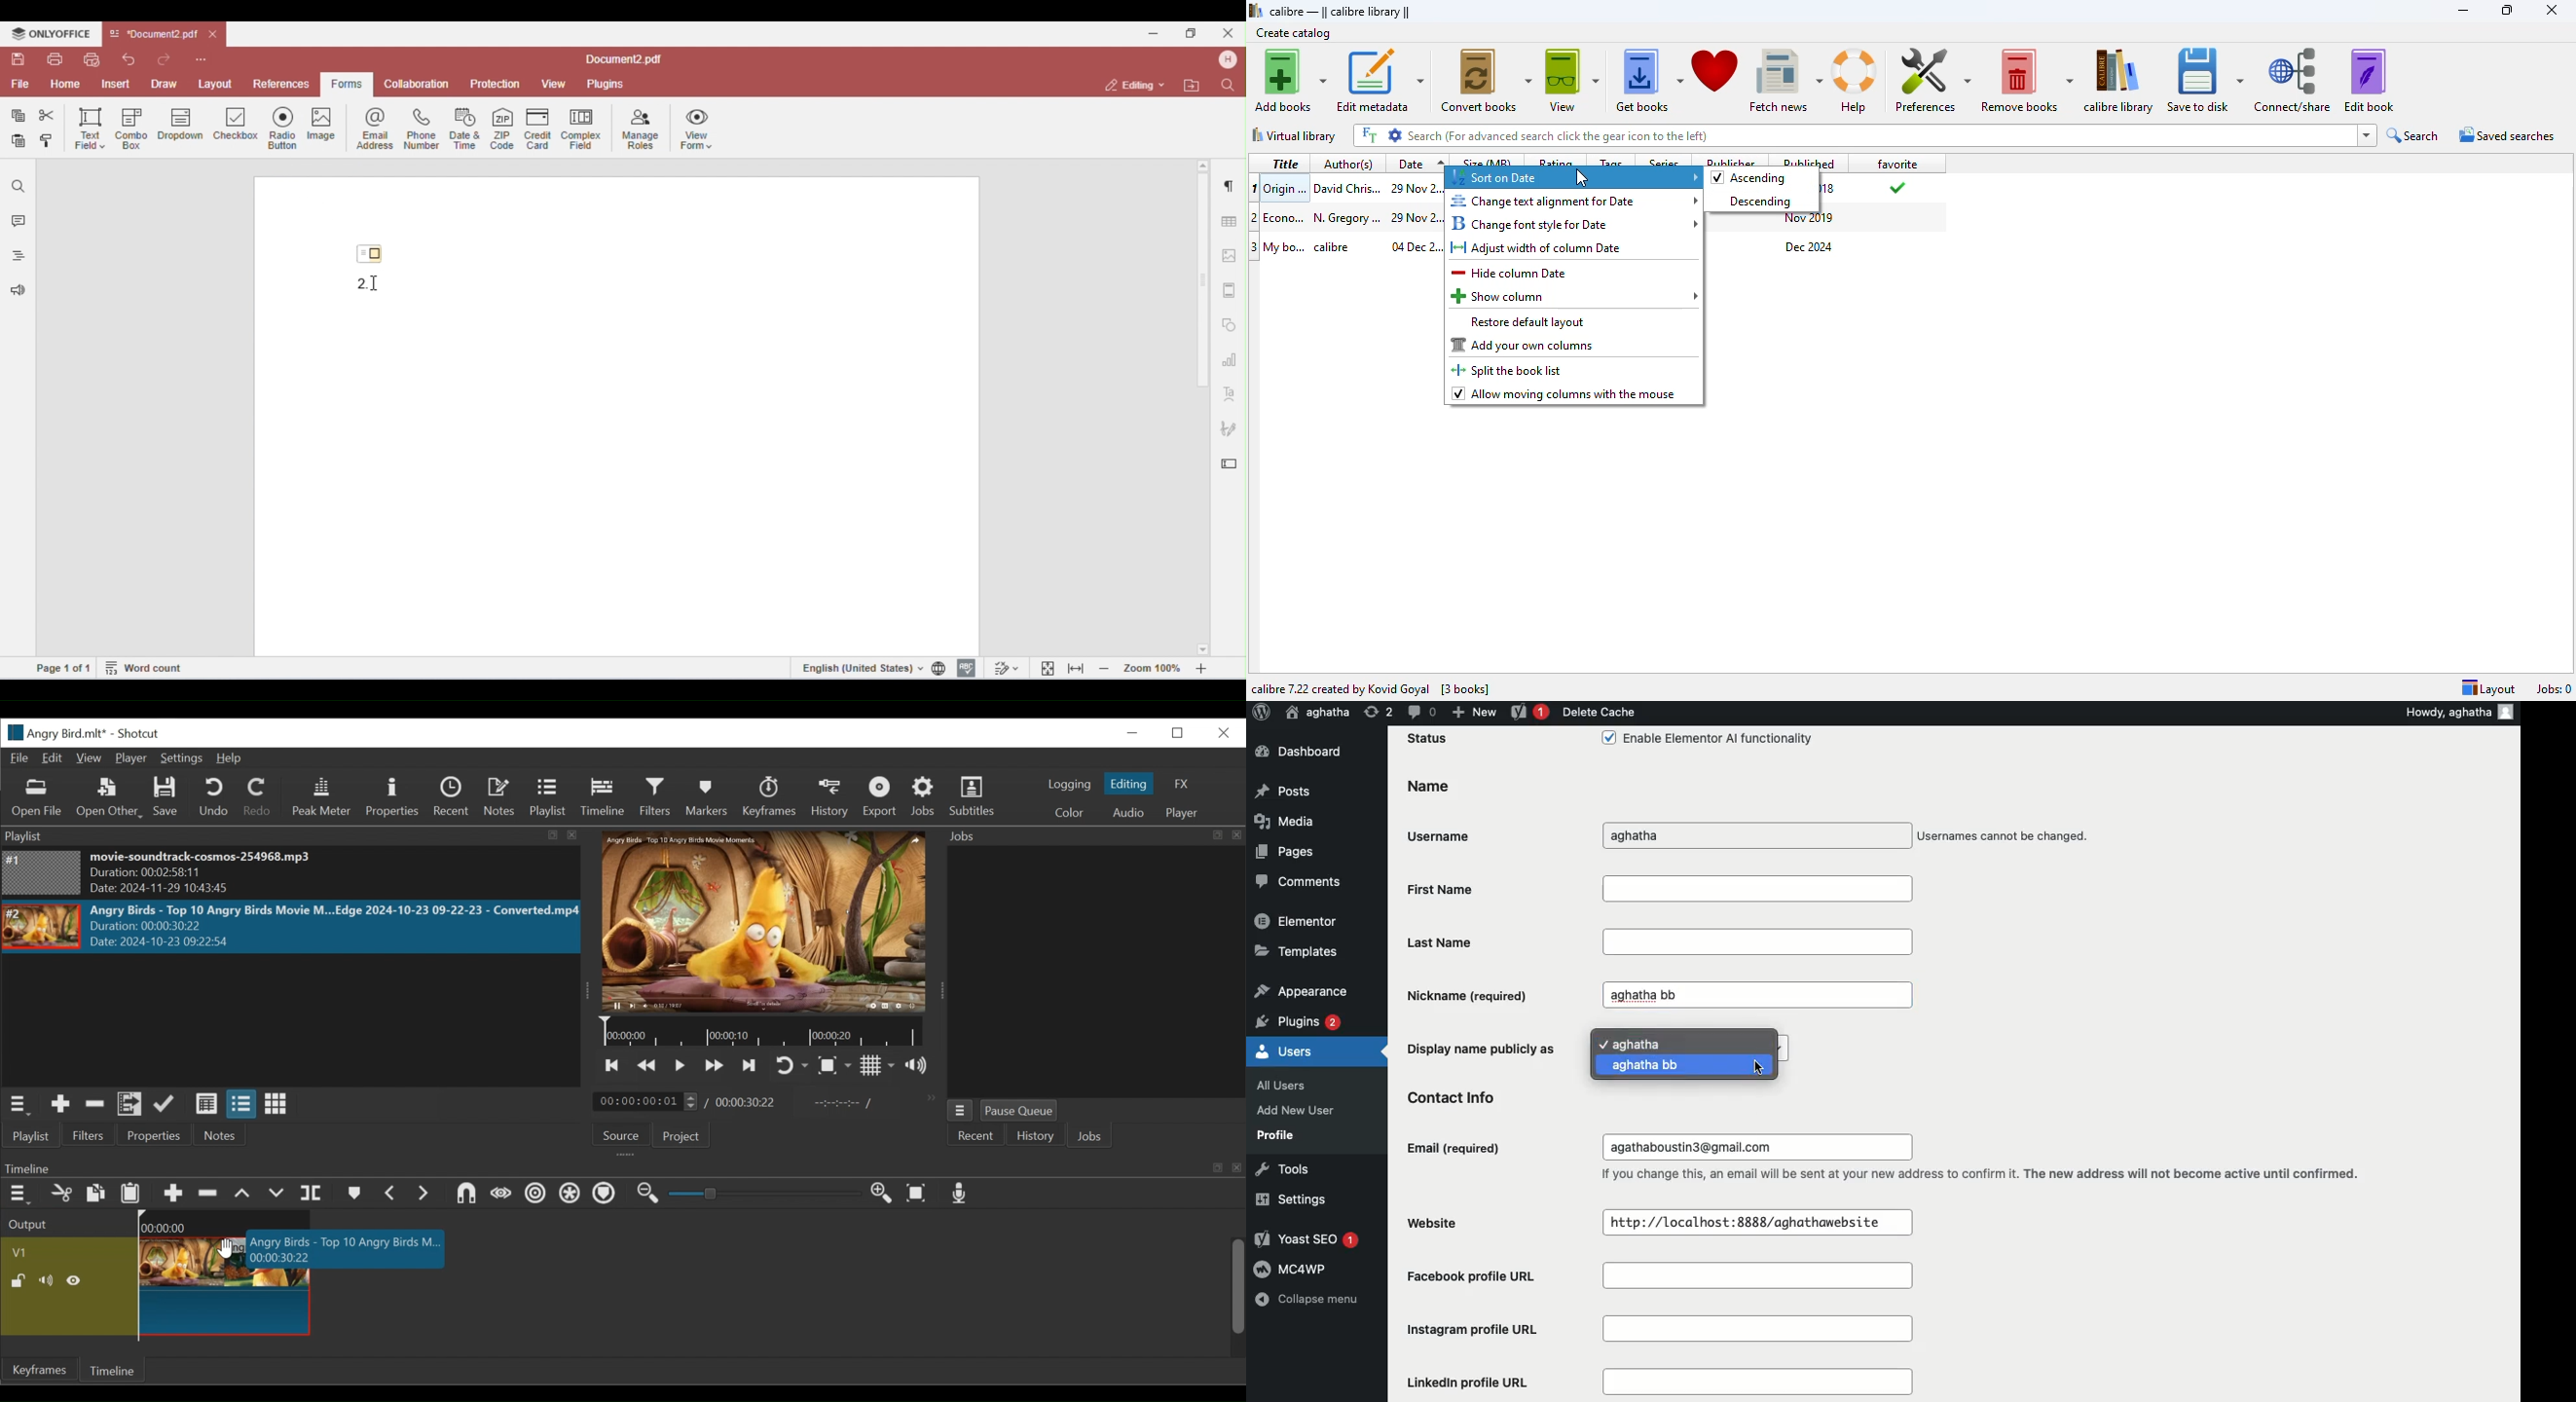  Describe the element at coordinates (451, 797) in the screenshot. I see `Recent` at that location.